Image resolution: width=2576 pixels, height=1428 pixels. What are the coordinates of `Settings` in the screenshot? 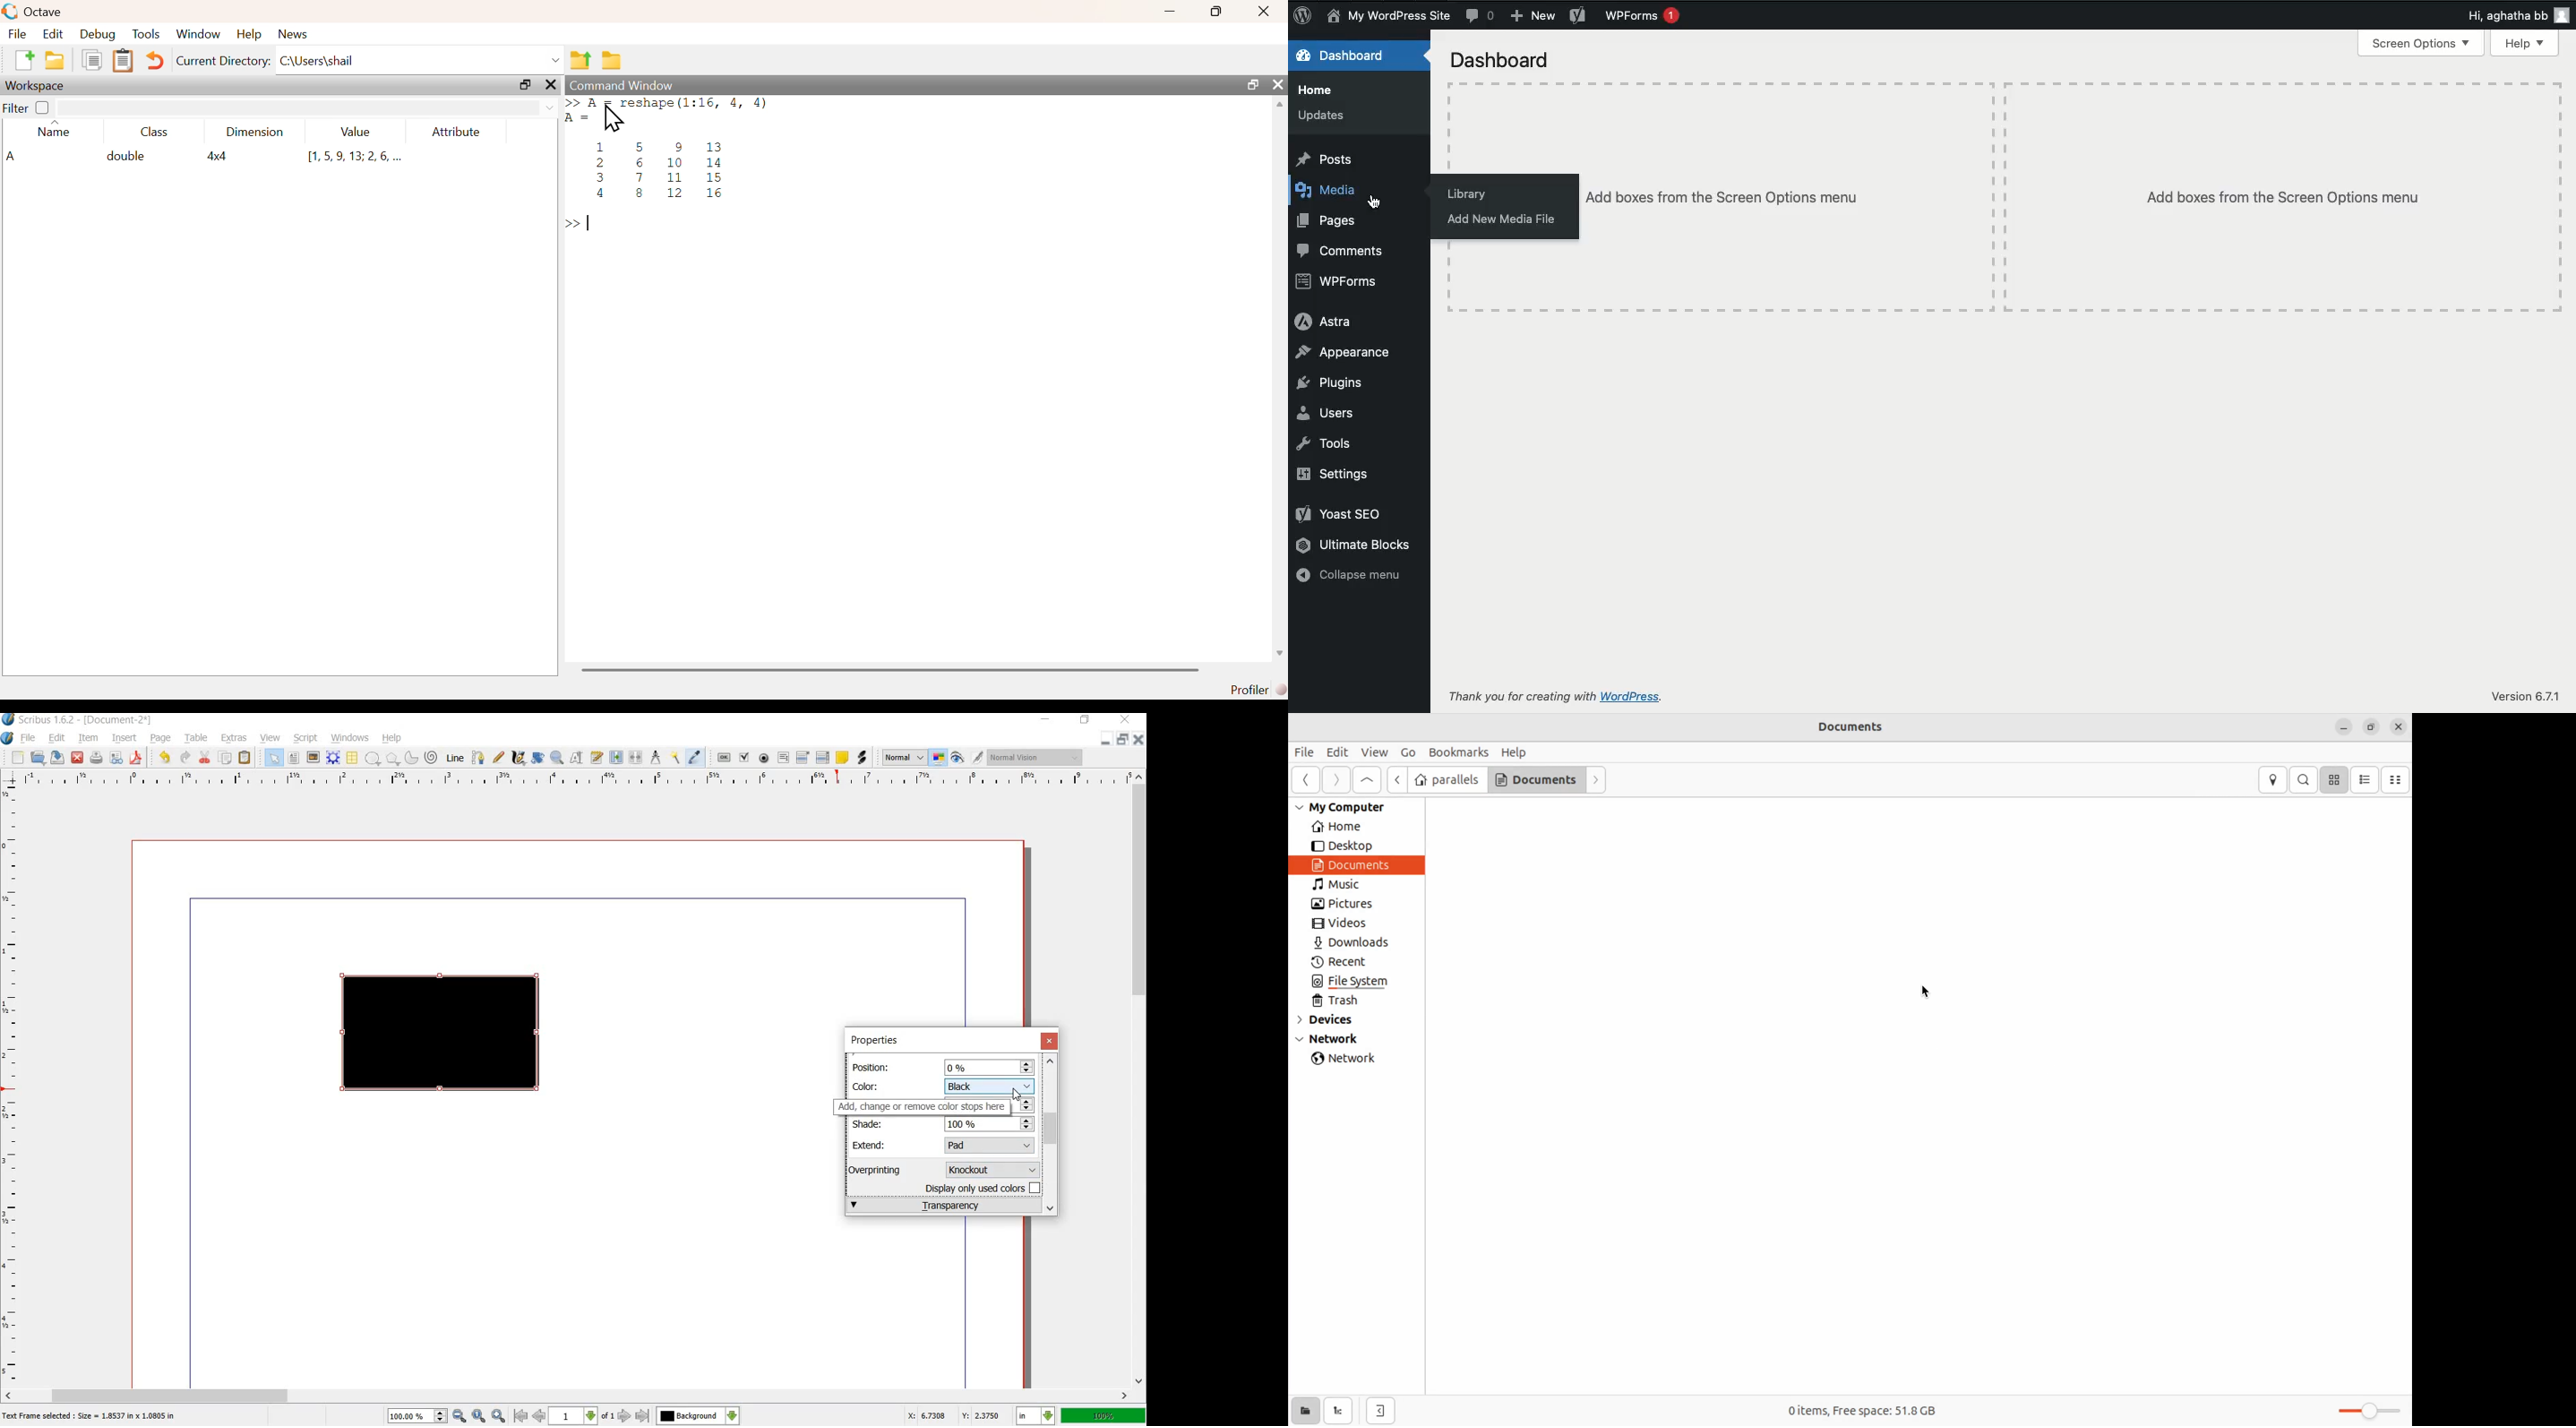 It's located at (1331, 474).